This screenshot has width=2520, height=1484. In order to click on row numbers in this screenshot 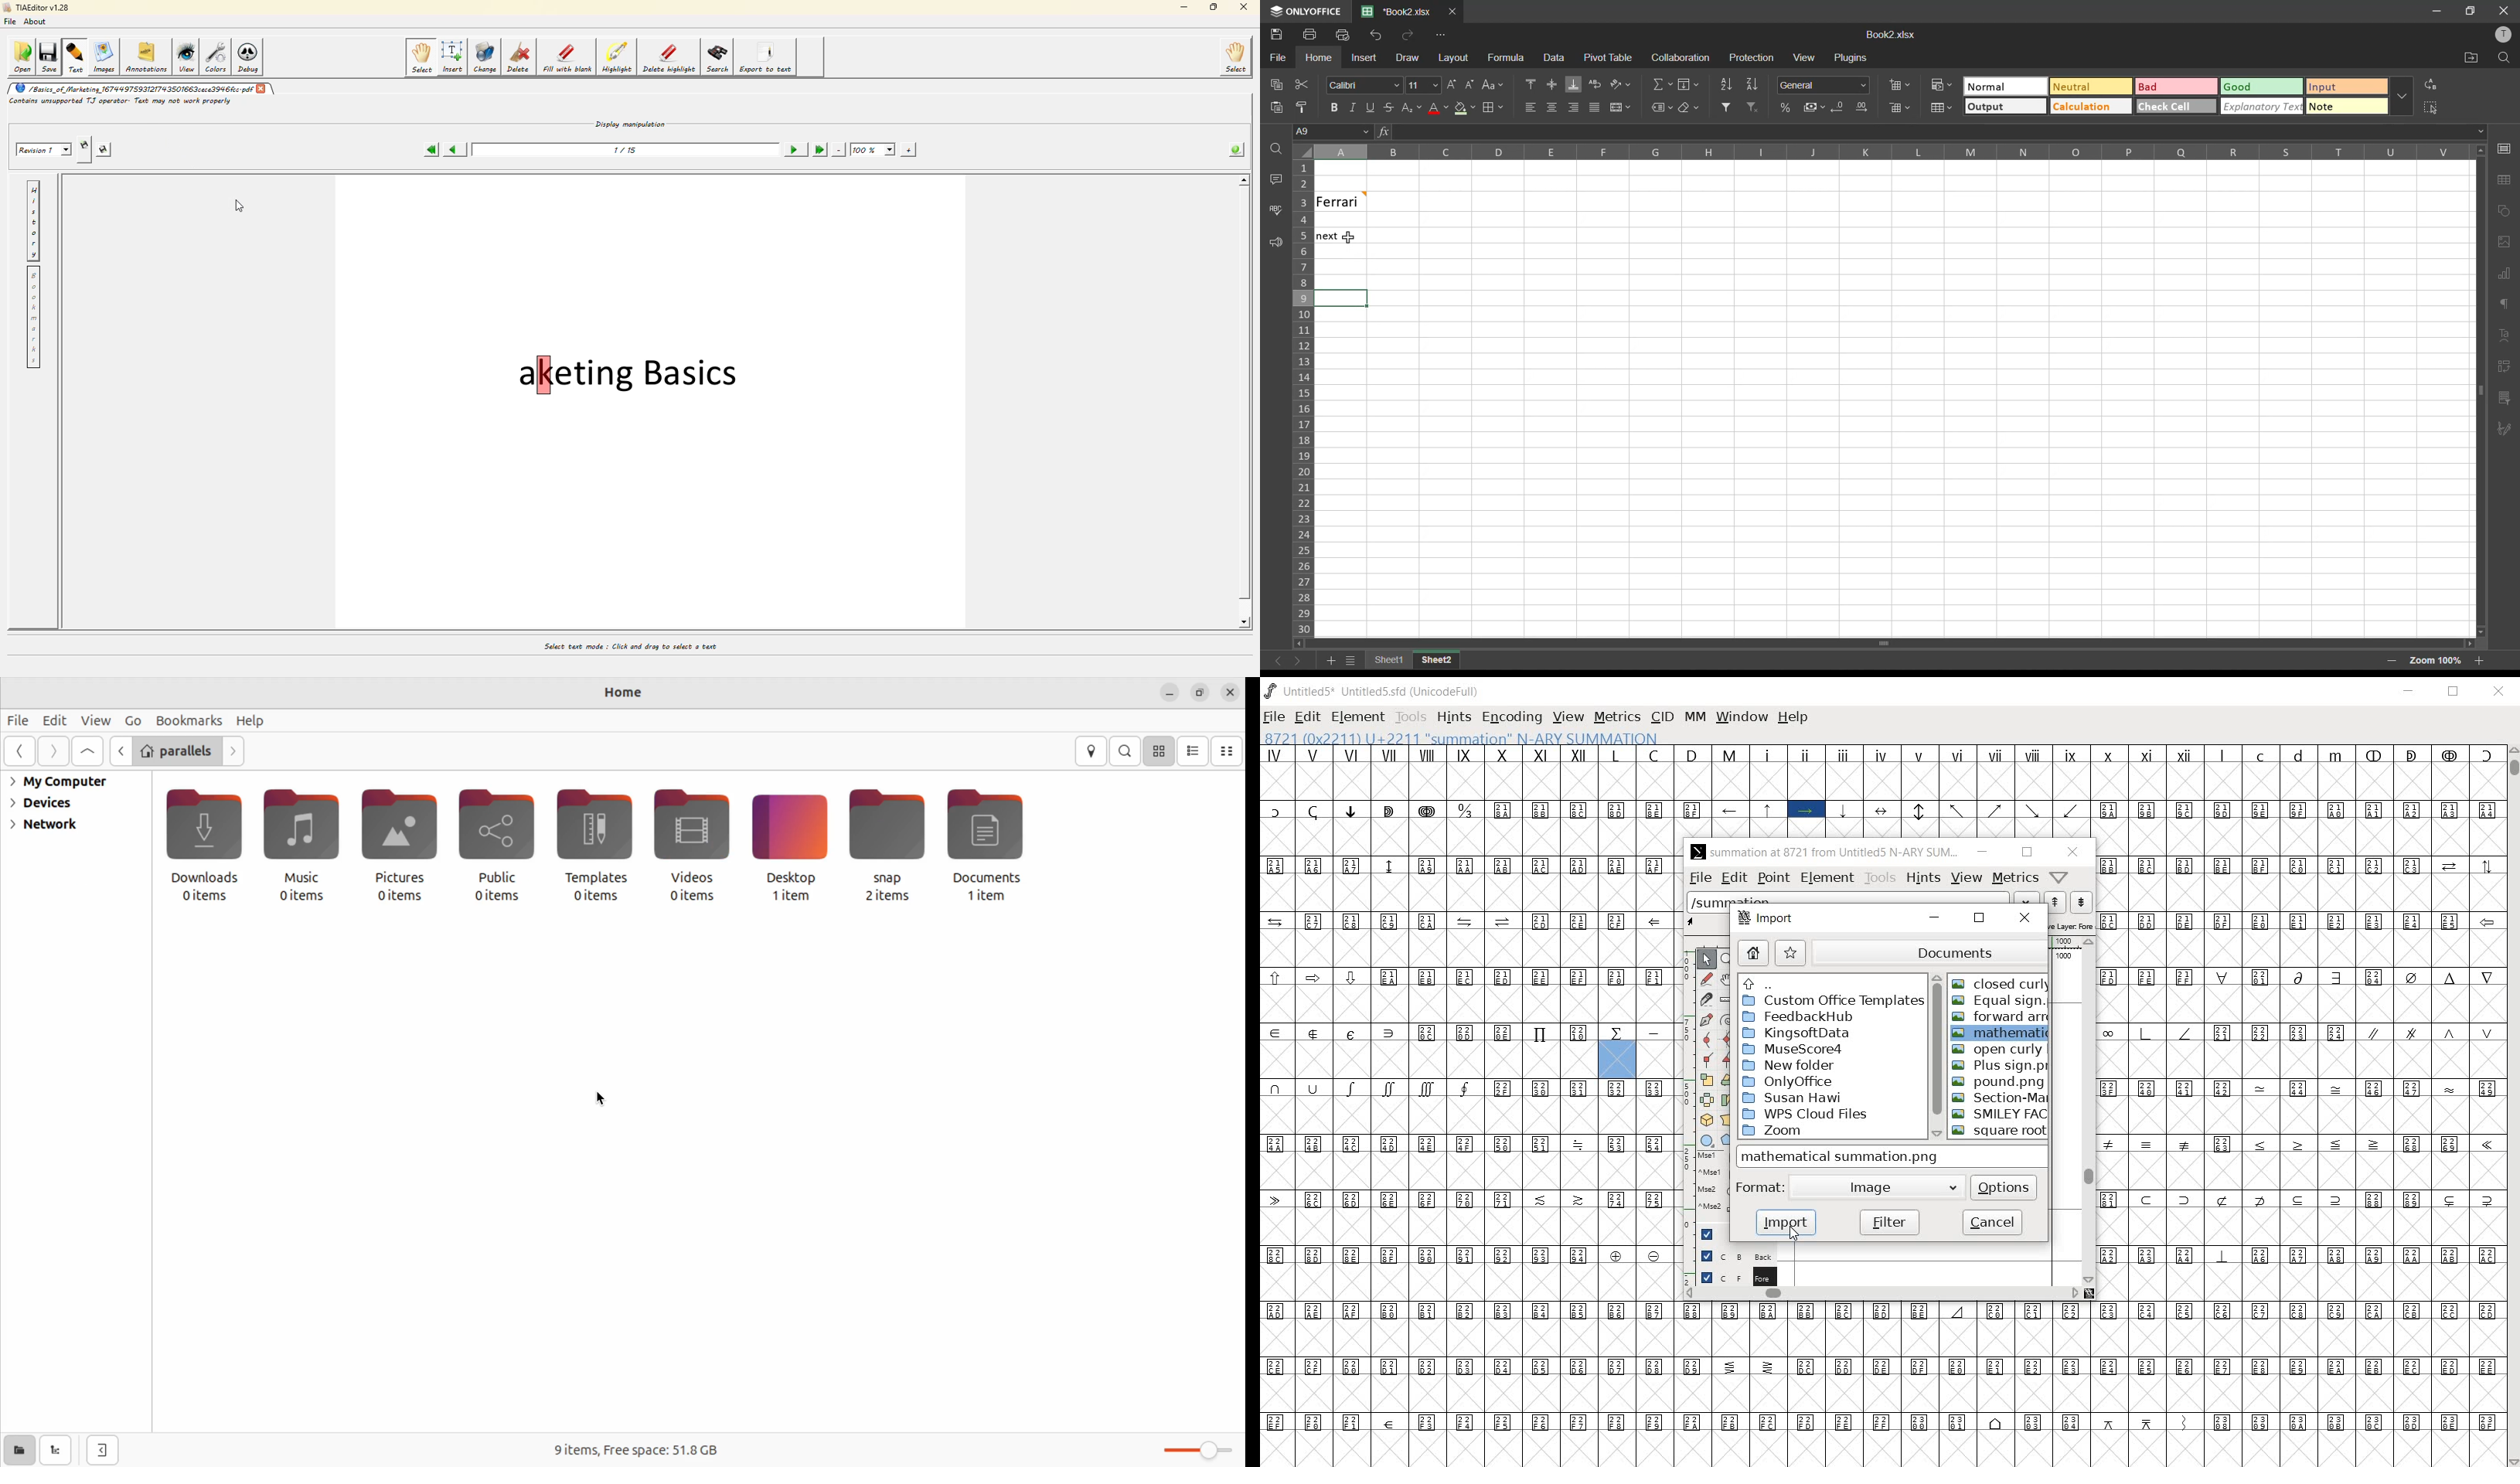, I will do `click(1301, 399)`.